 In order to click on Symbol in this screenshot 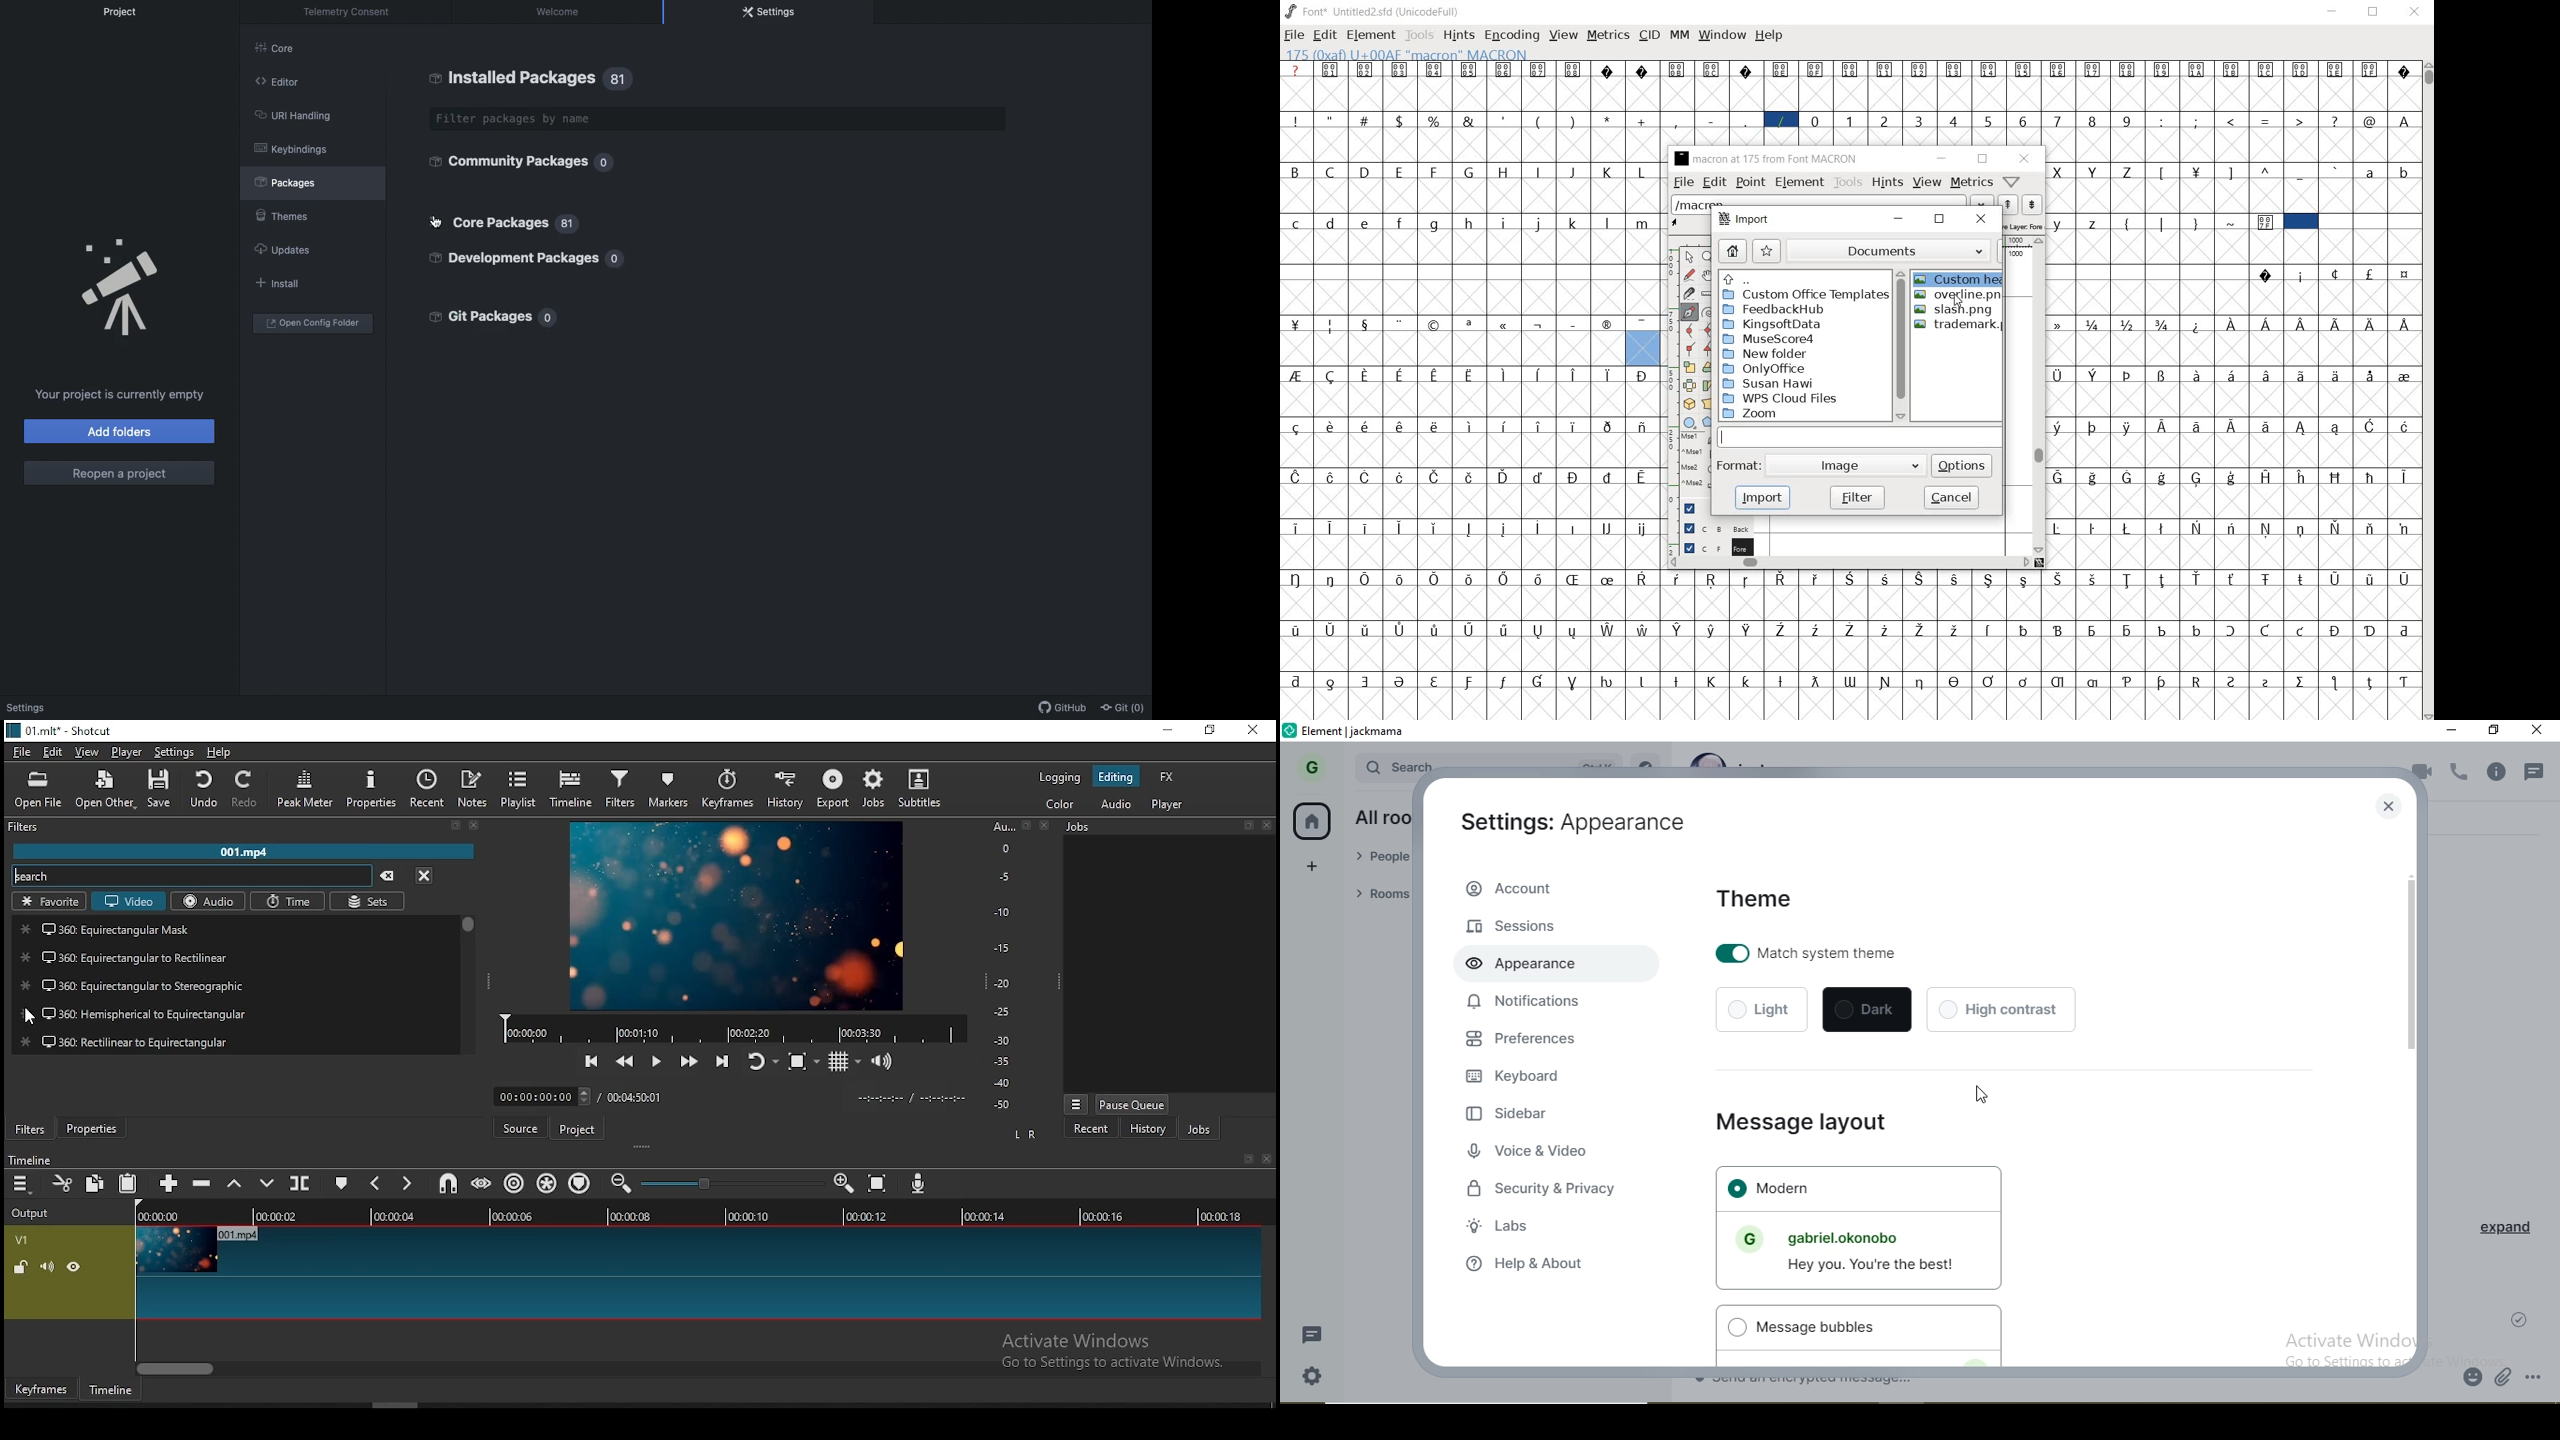, I will do `click(1401, 680)`.